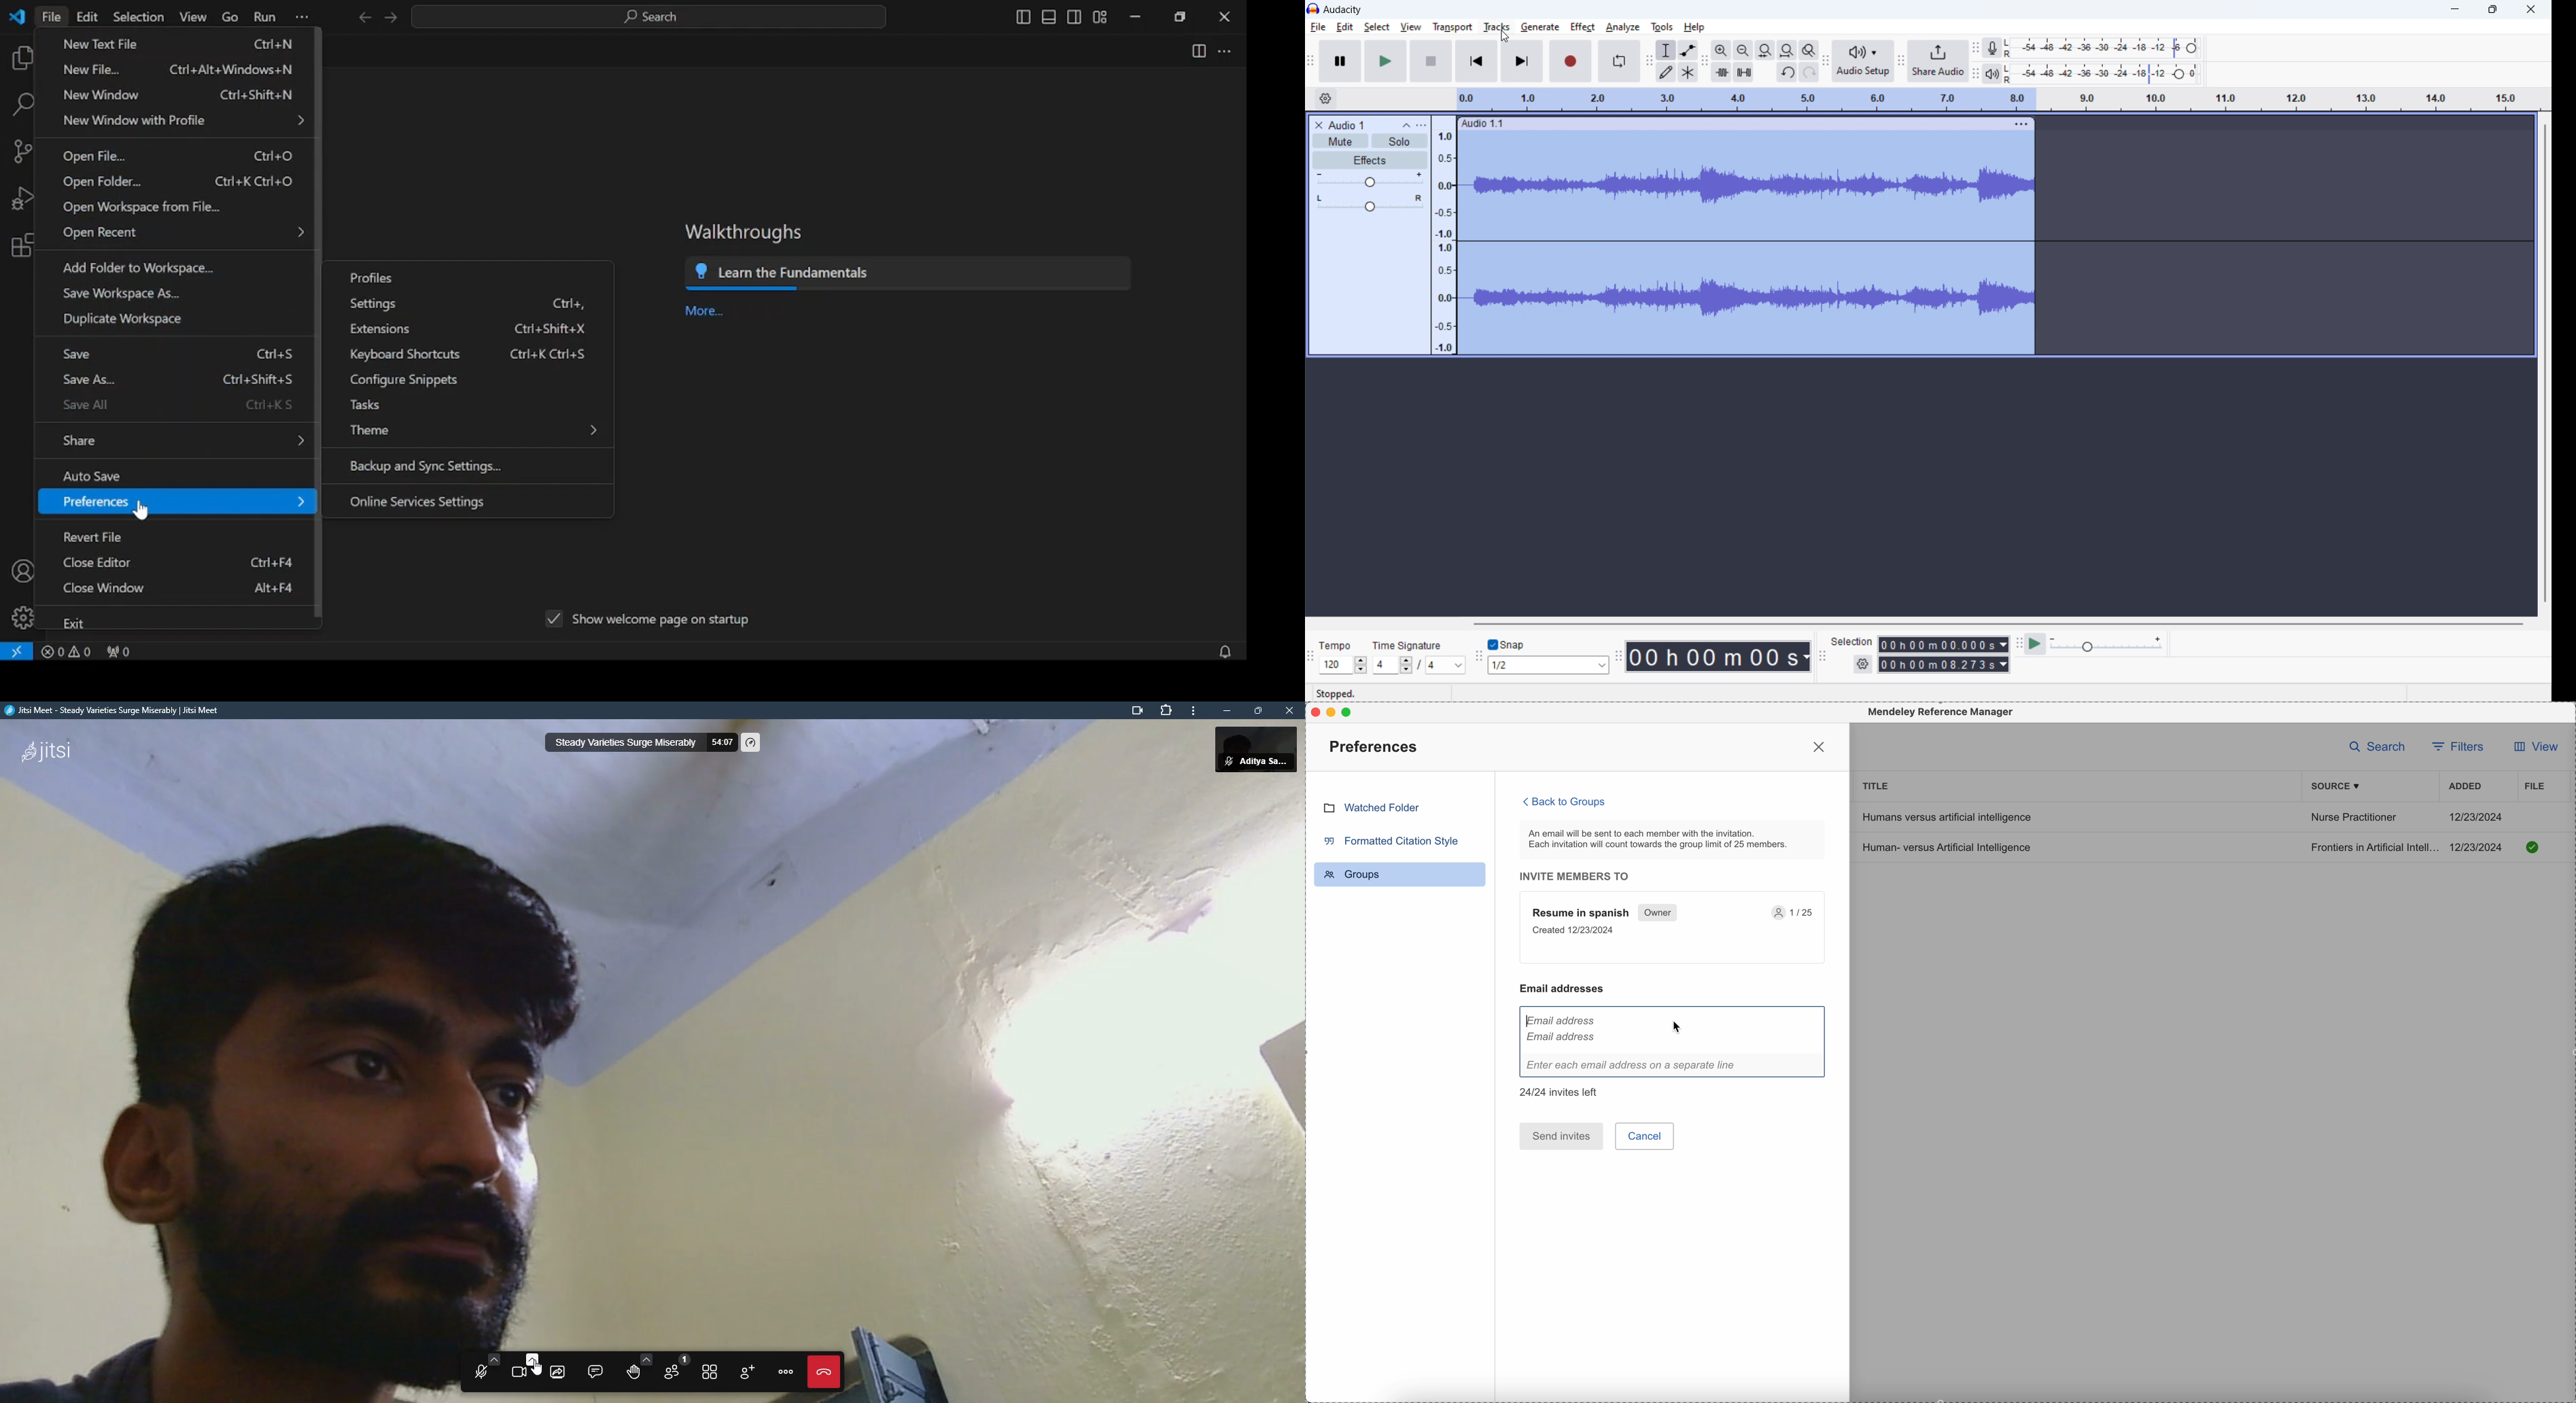 Image resolution: width=2576 pixels, height=1428 pixels. Describe the element at coordinates (1506, 38) in the screenshot. I see `cursor` at that location.